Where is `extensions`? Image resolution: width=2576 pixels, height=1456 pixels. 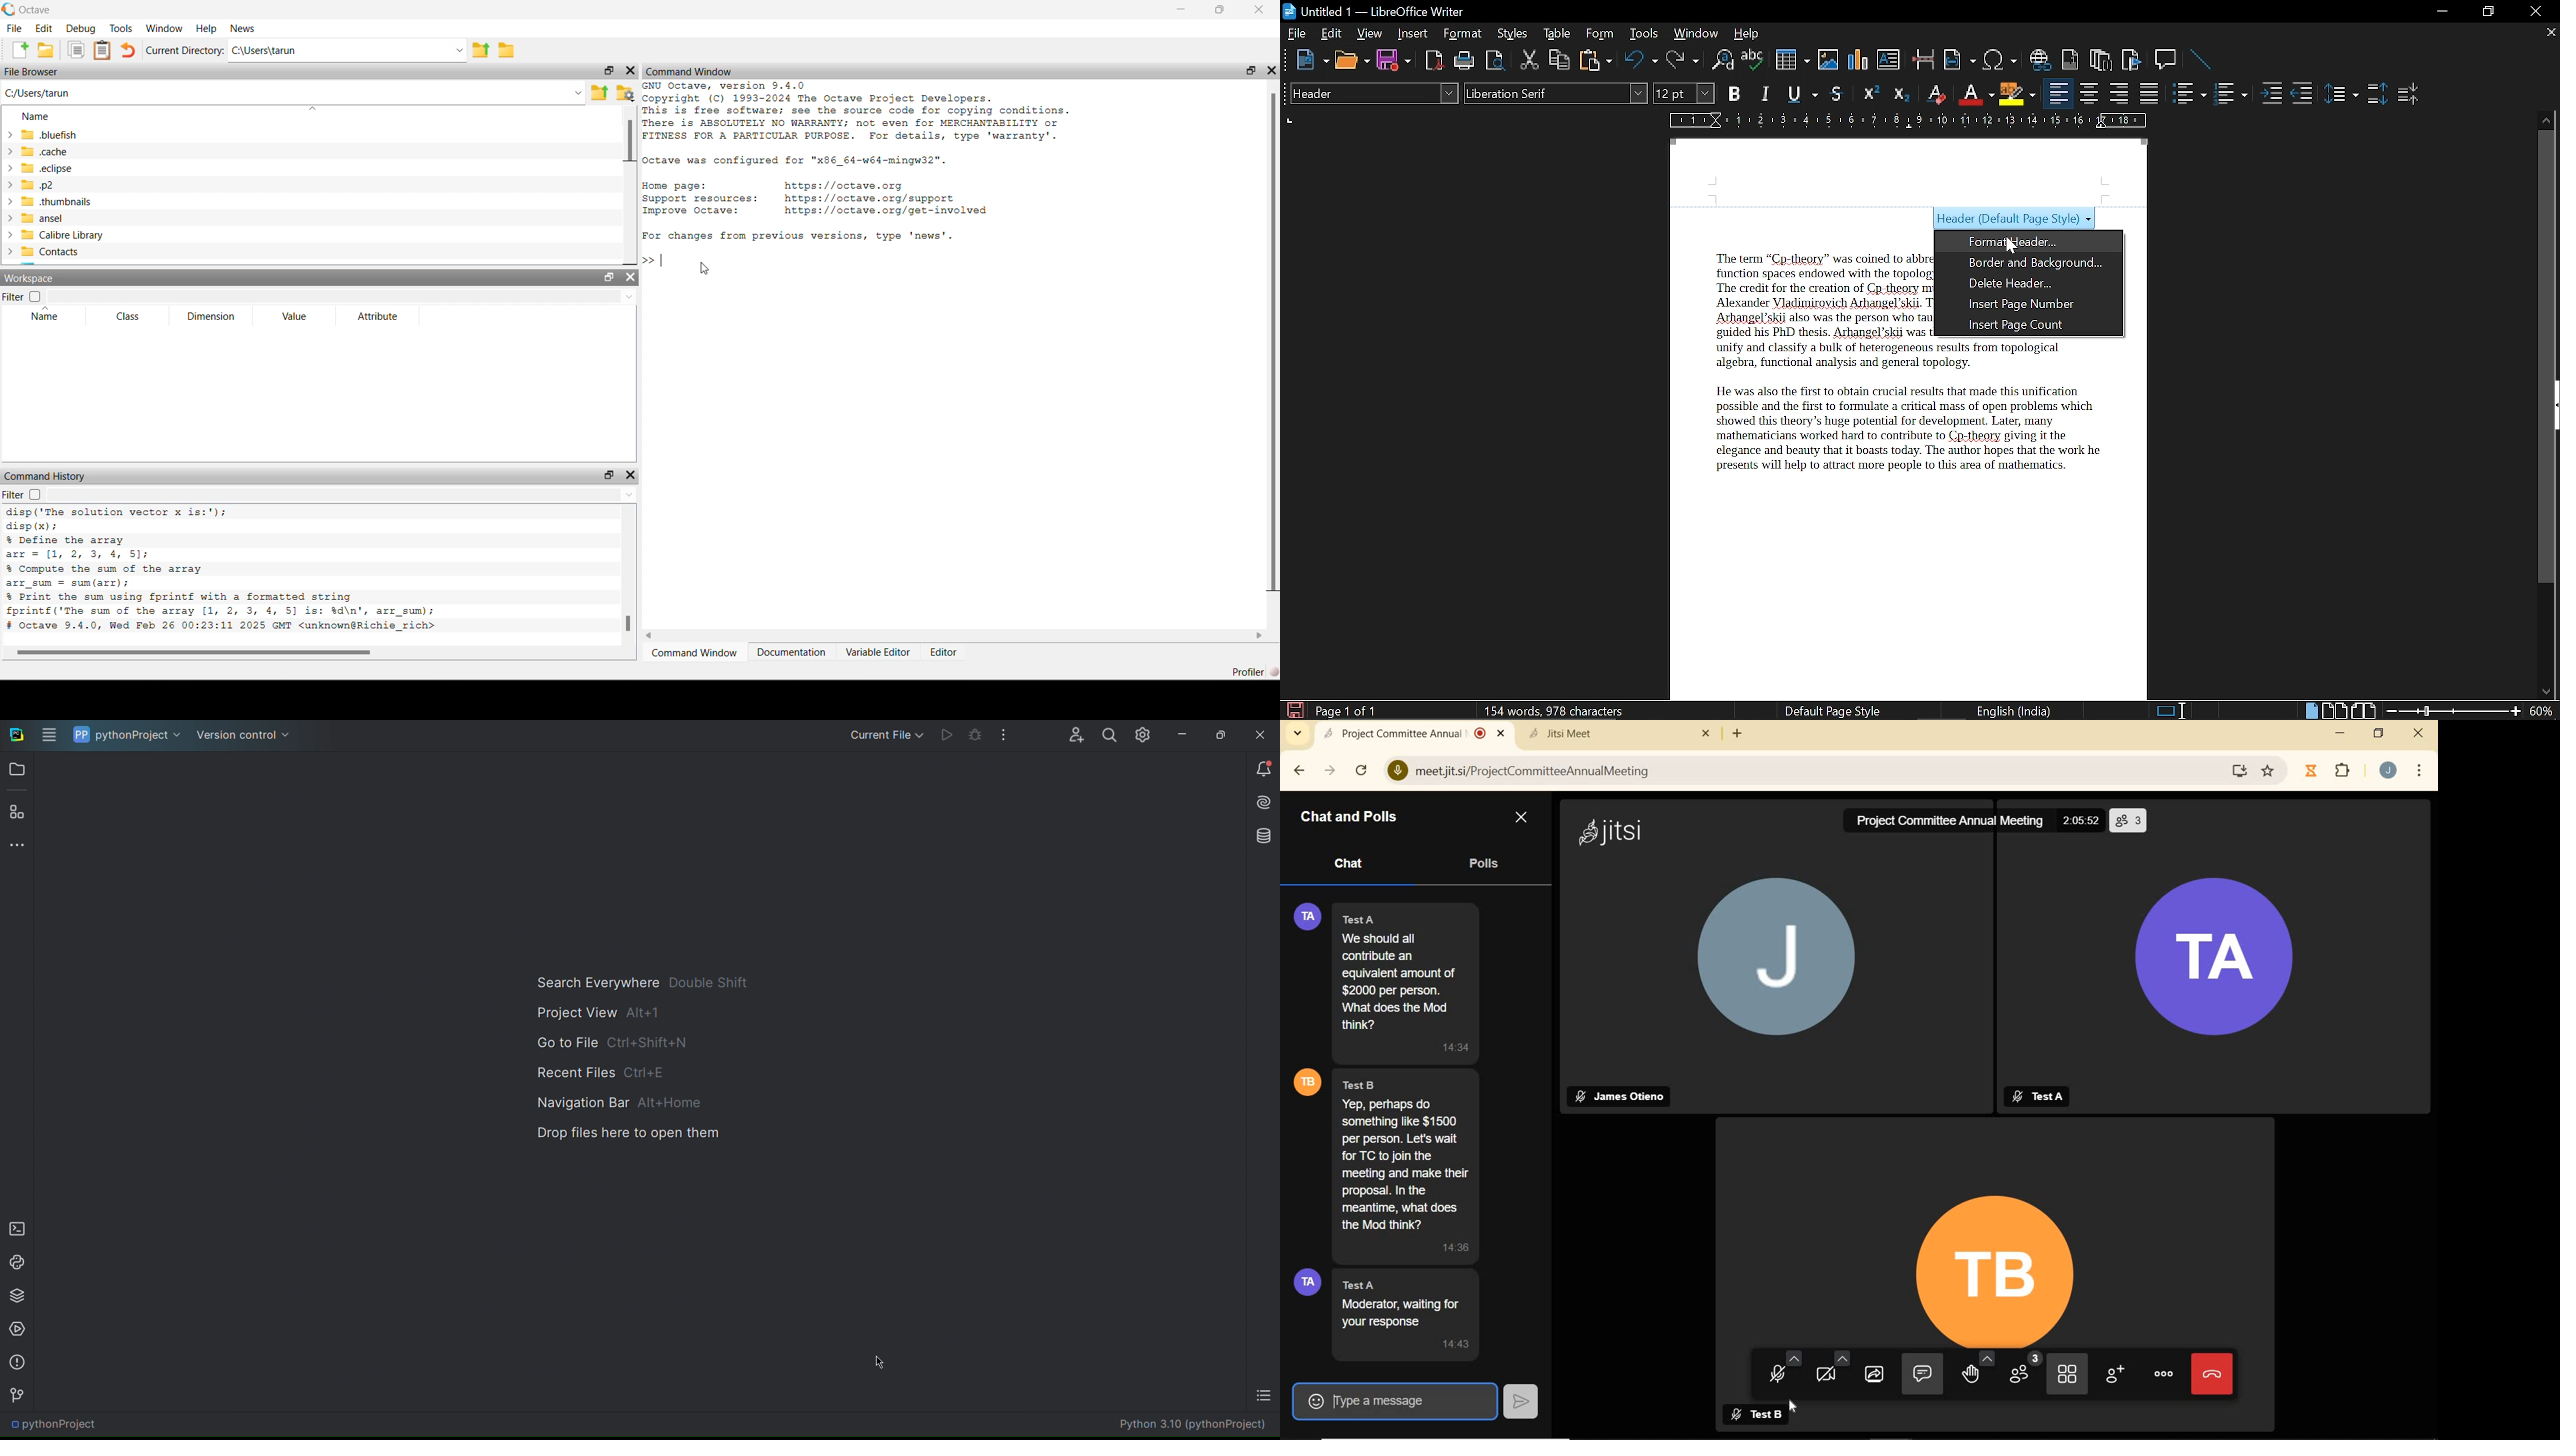 extensions is located at coordinates (2340, 770).